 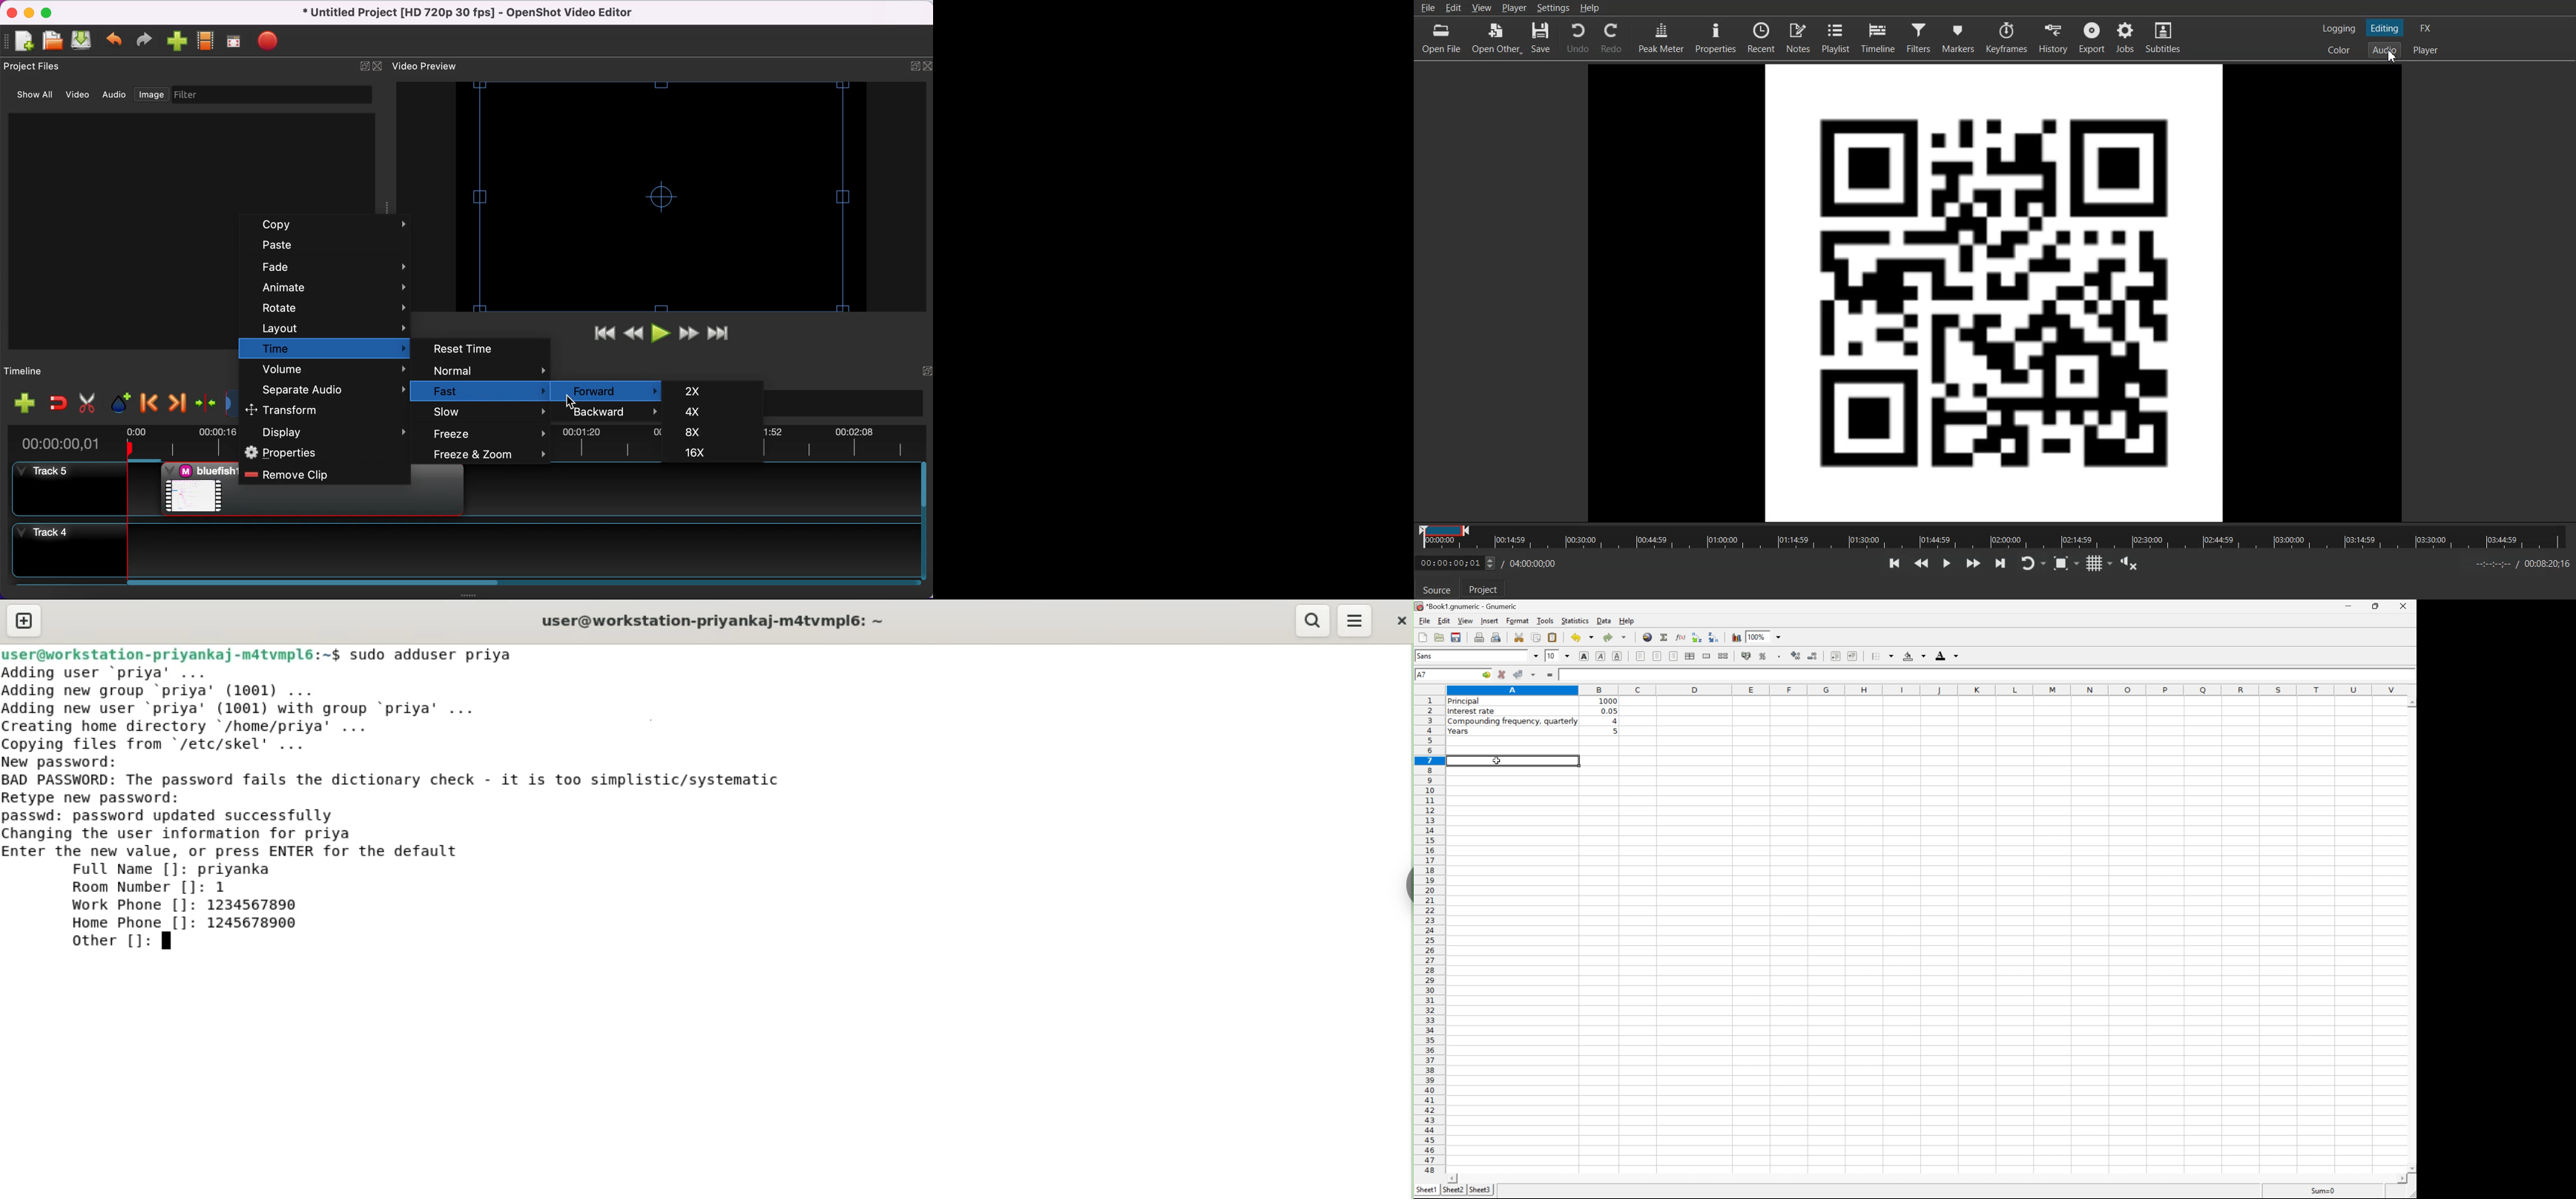 What do you see at coordinates (33, 97) in the screenshot?
I see `show all` at bounding box center [33, 97].